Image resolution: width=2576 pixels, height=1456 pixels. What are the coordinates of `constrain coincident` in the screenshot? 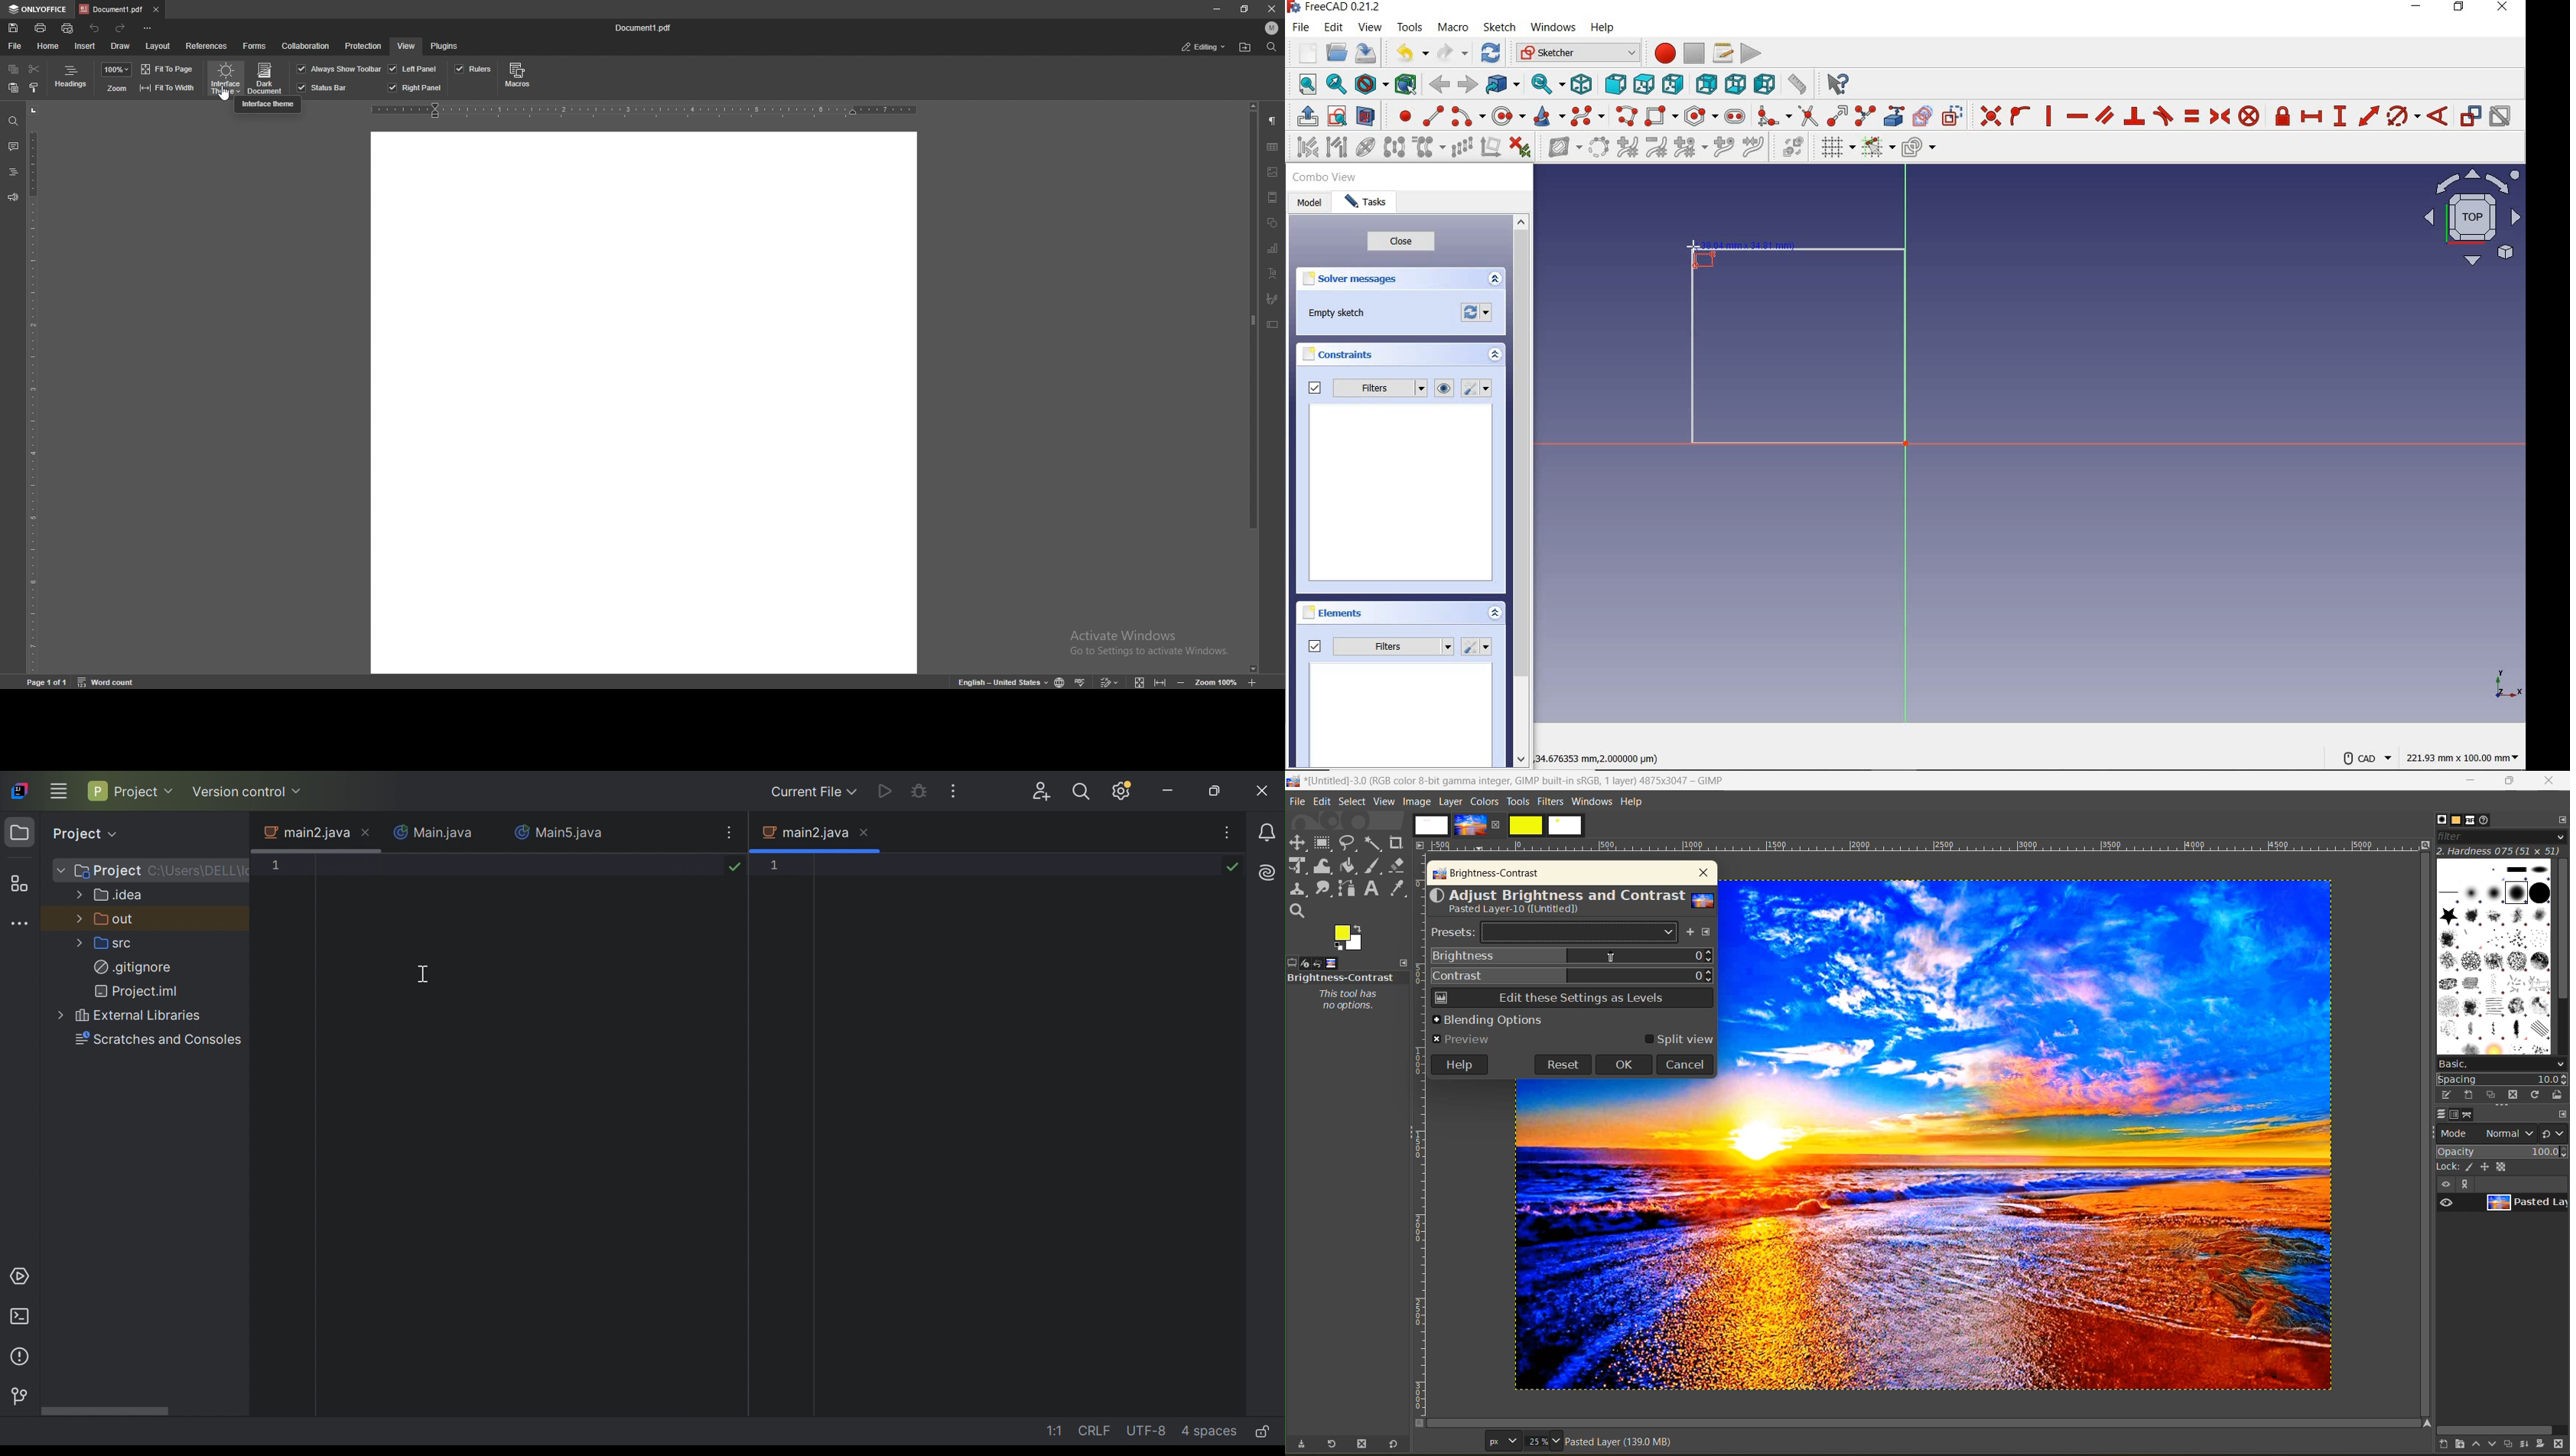 It's located at (1989, 117).